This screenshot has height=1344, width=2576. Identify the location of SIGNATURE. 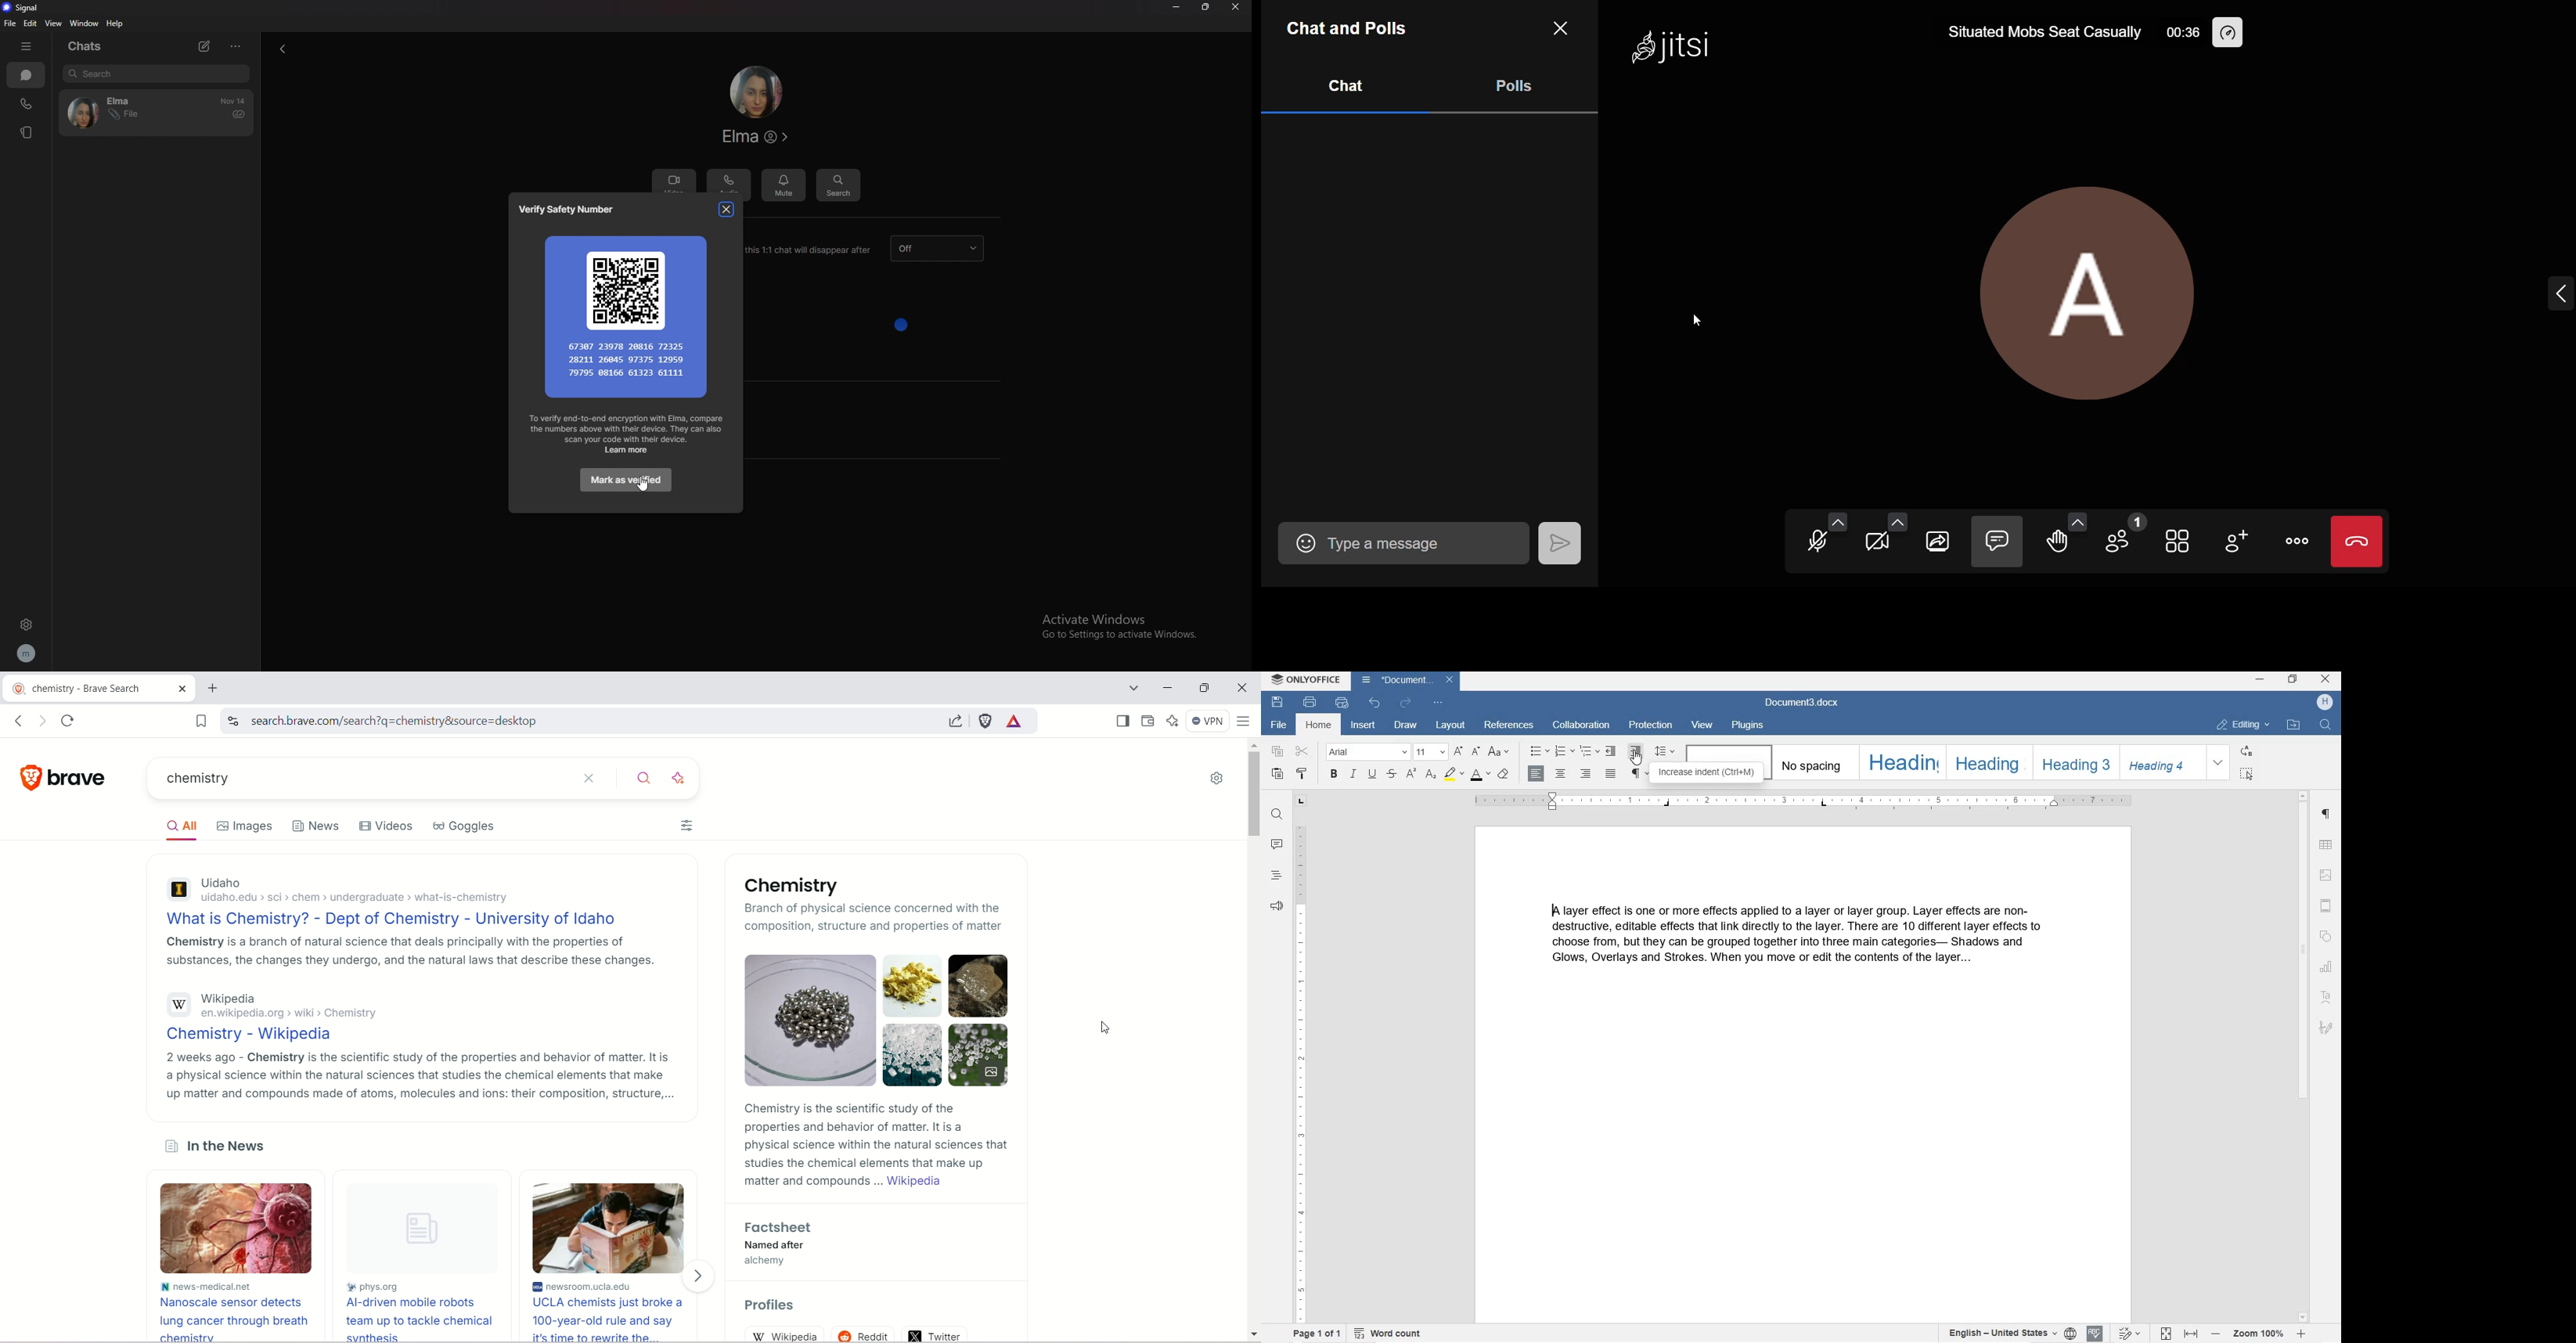
(2328, 1030).